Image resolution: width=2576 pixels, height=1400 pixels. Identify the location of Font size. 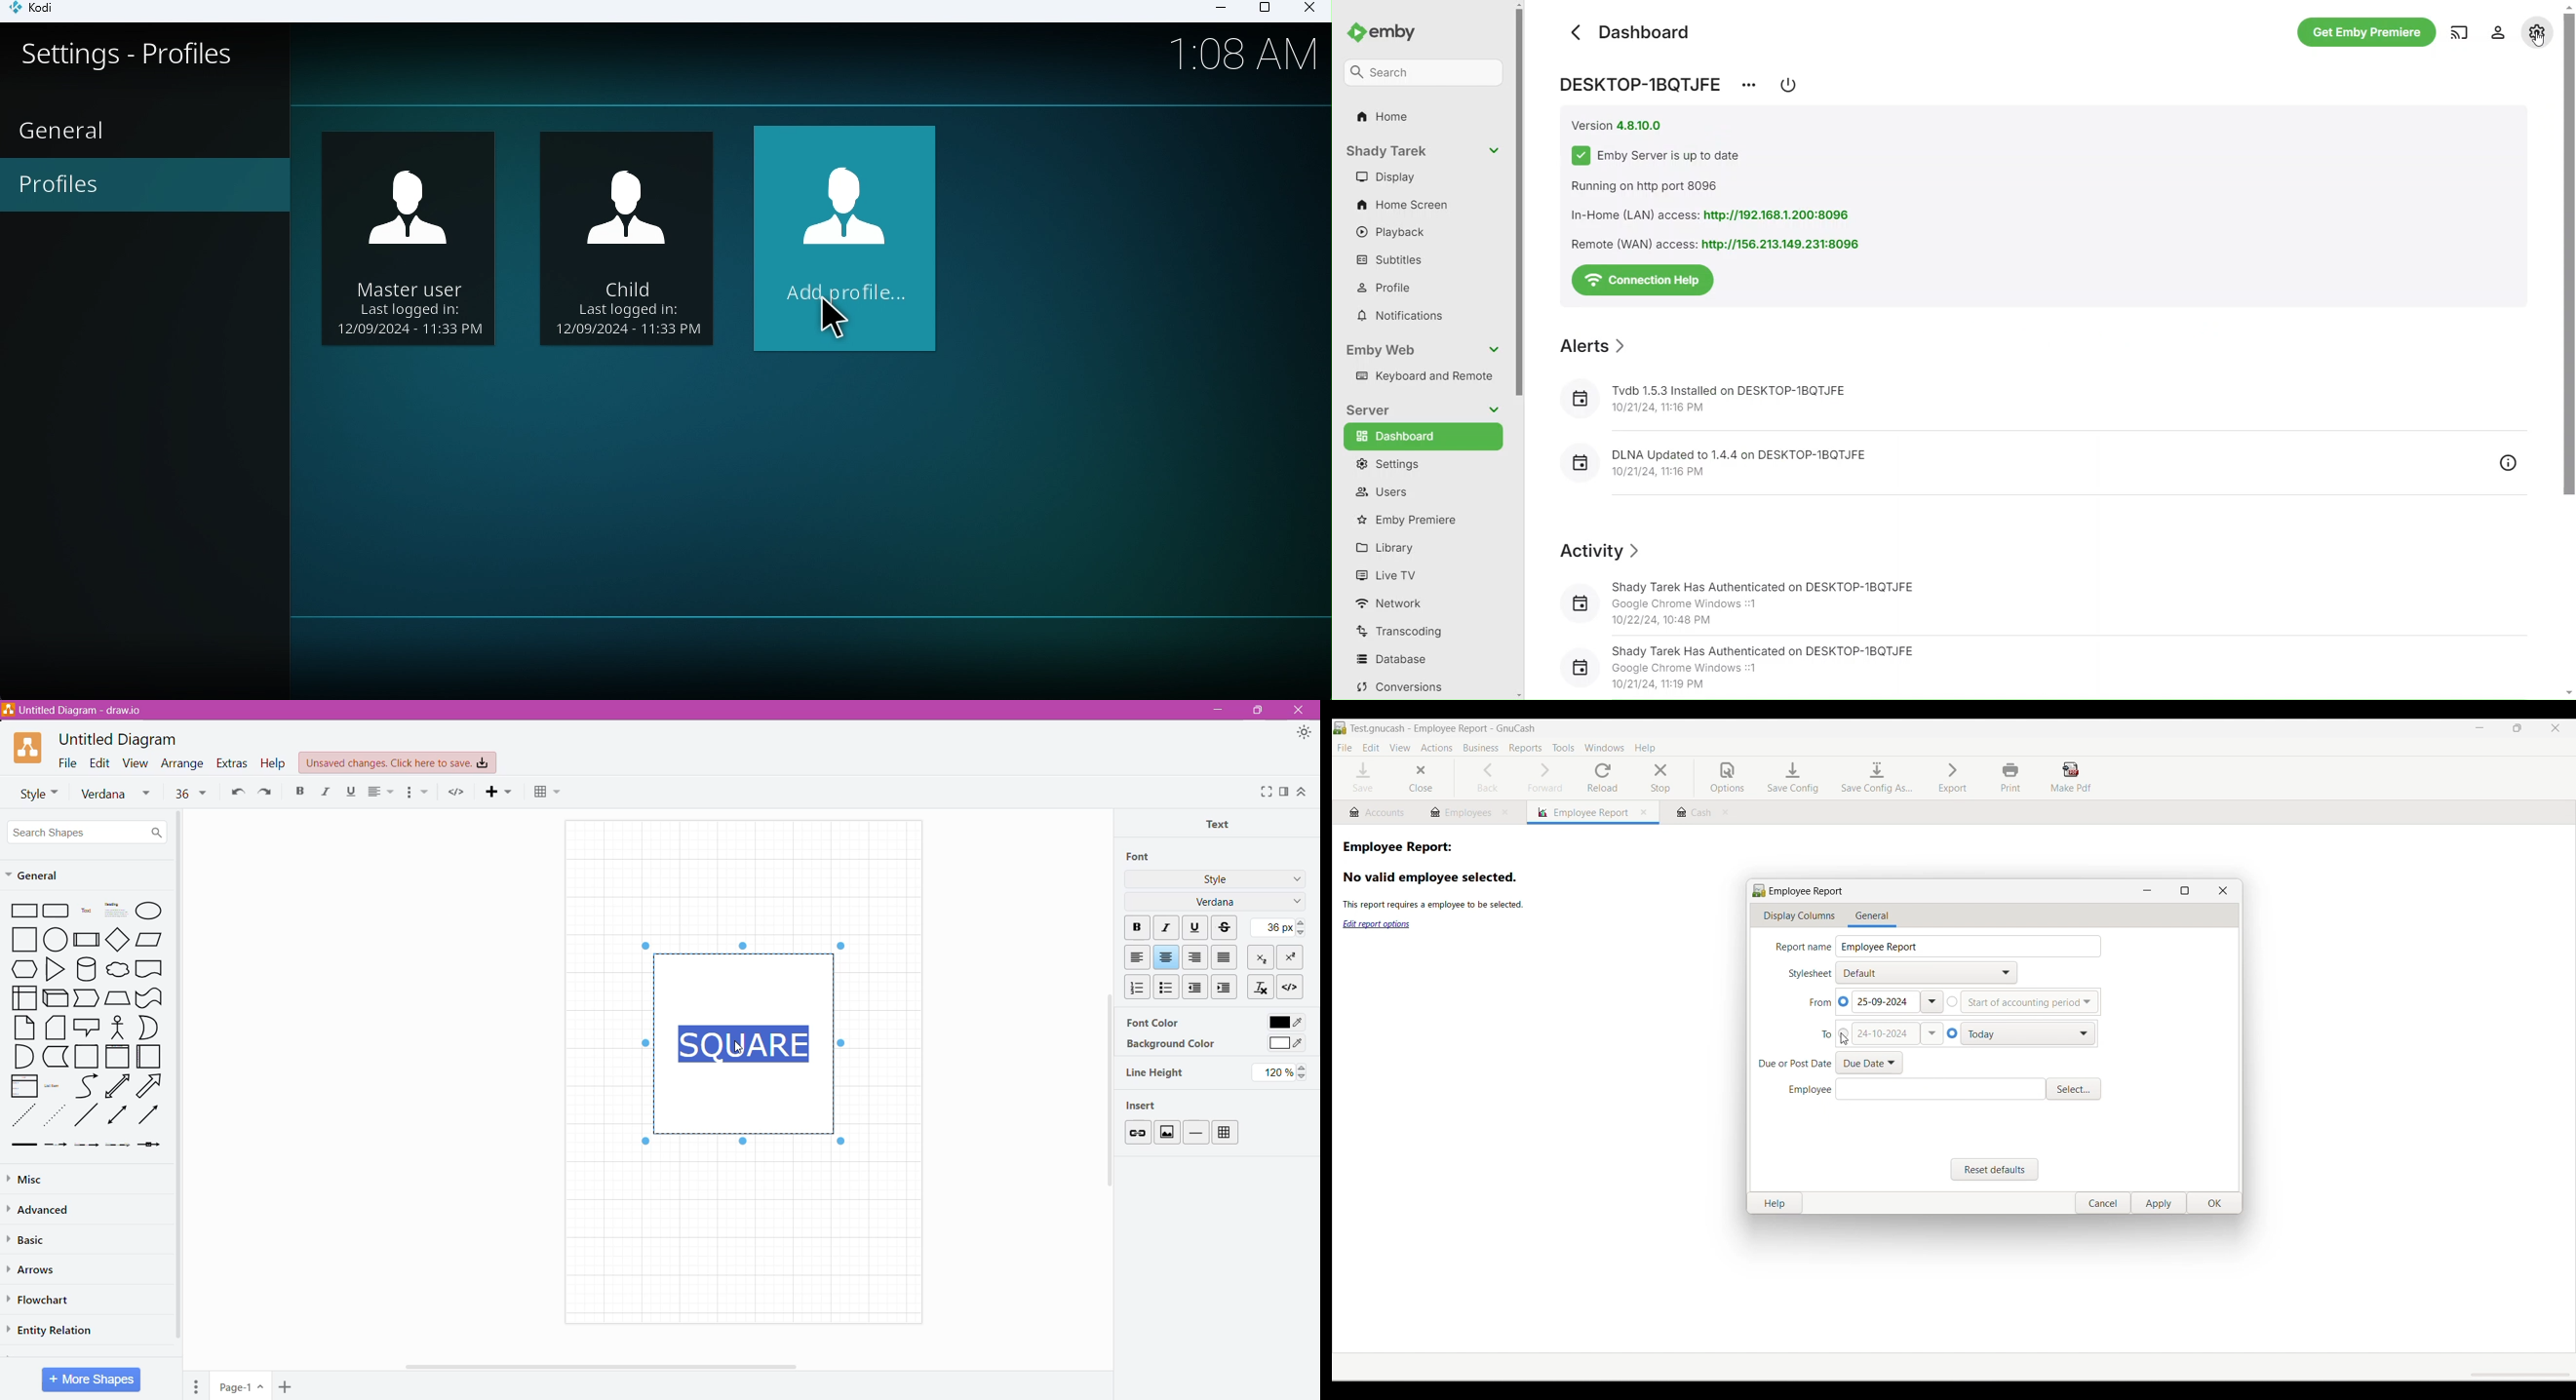
(190, 792).